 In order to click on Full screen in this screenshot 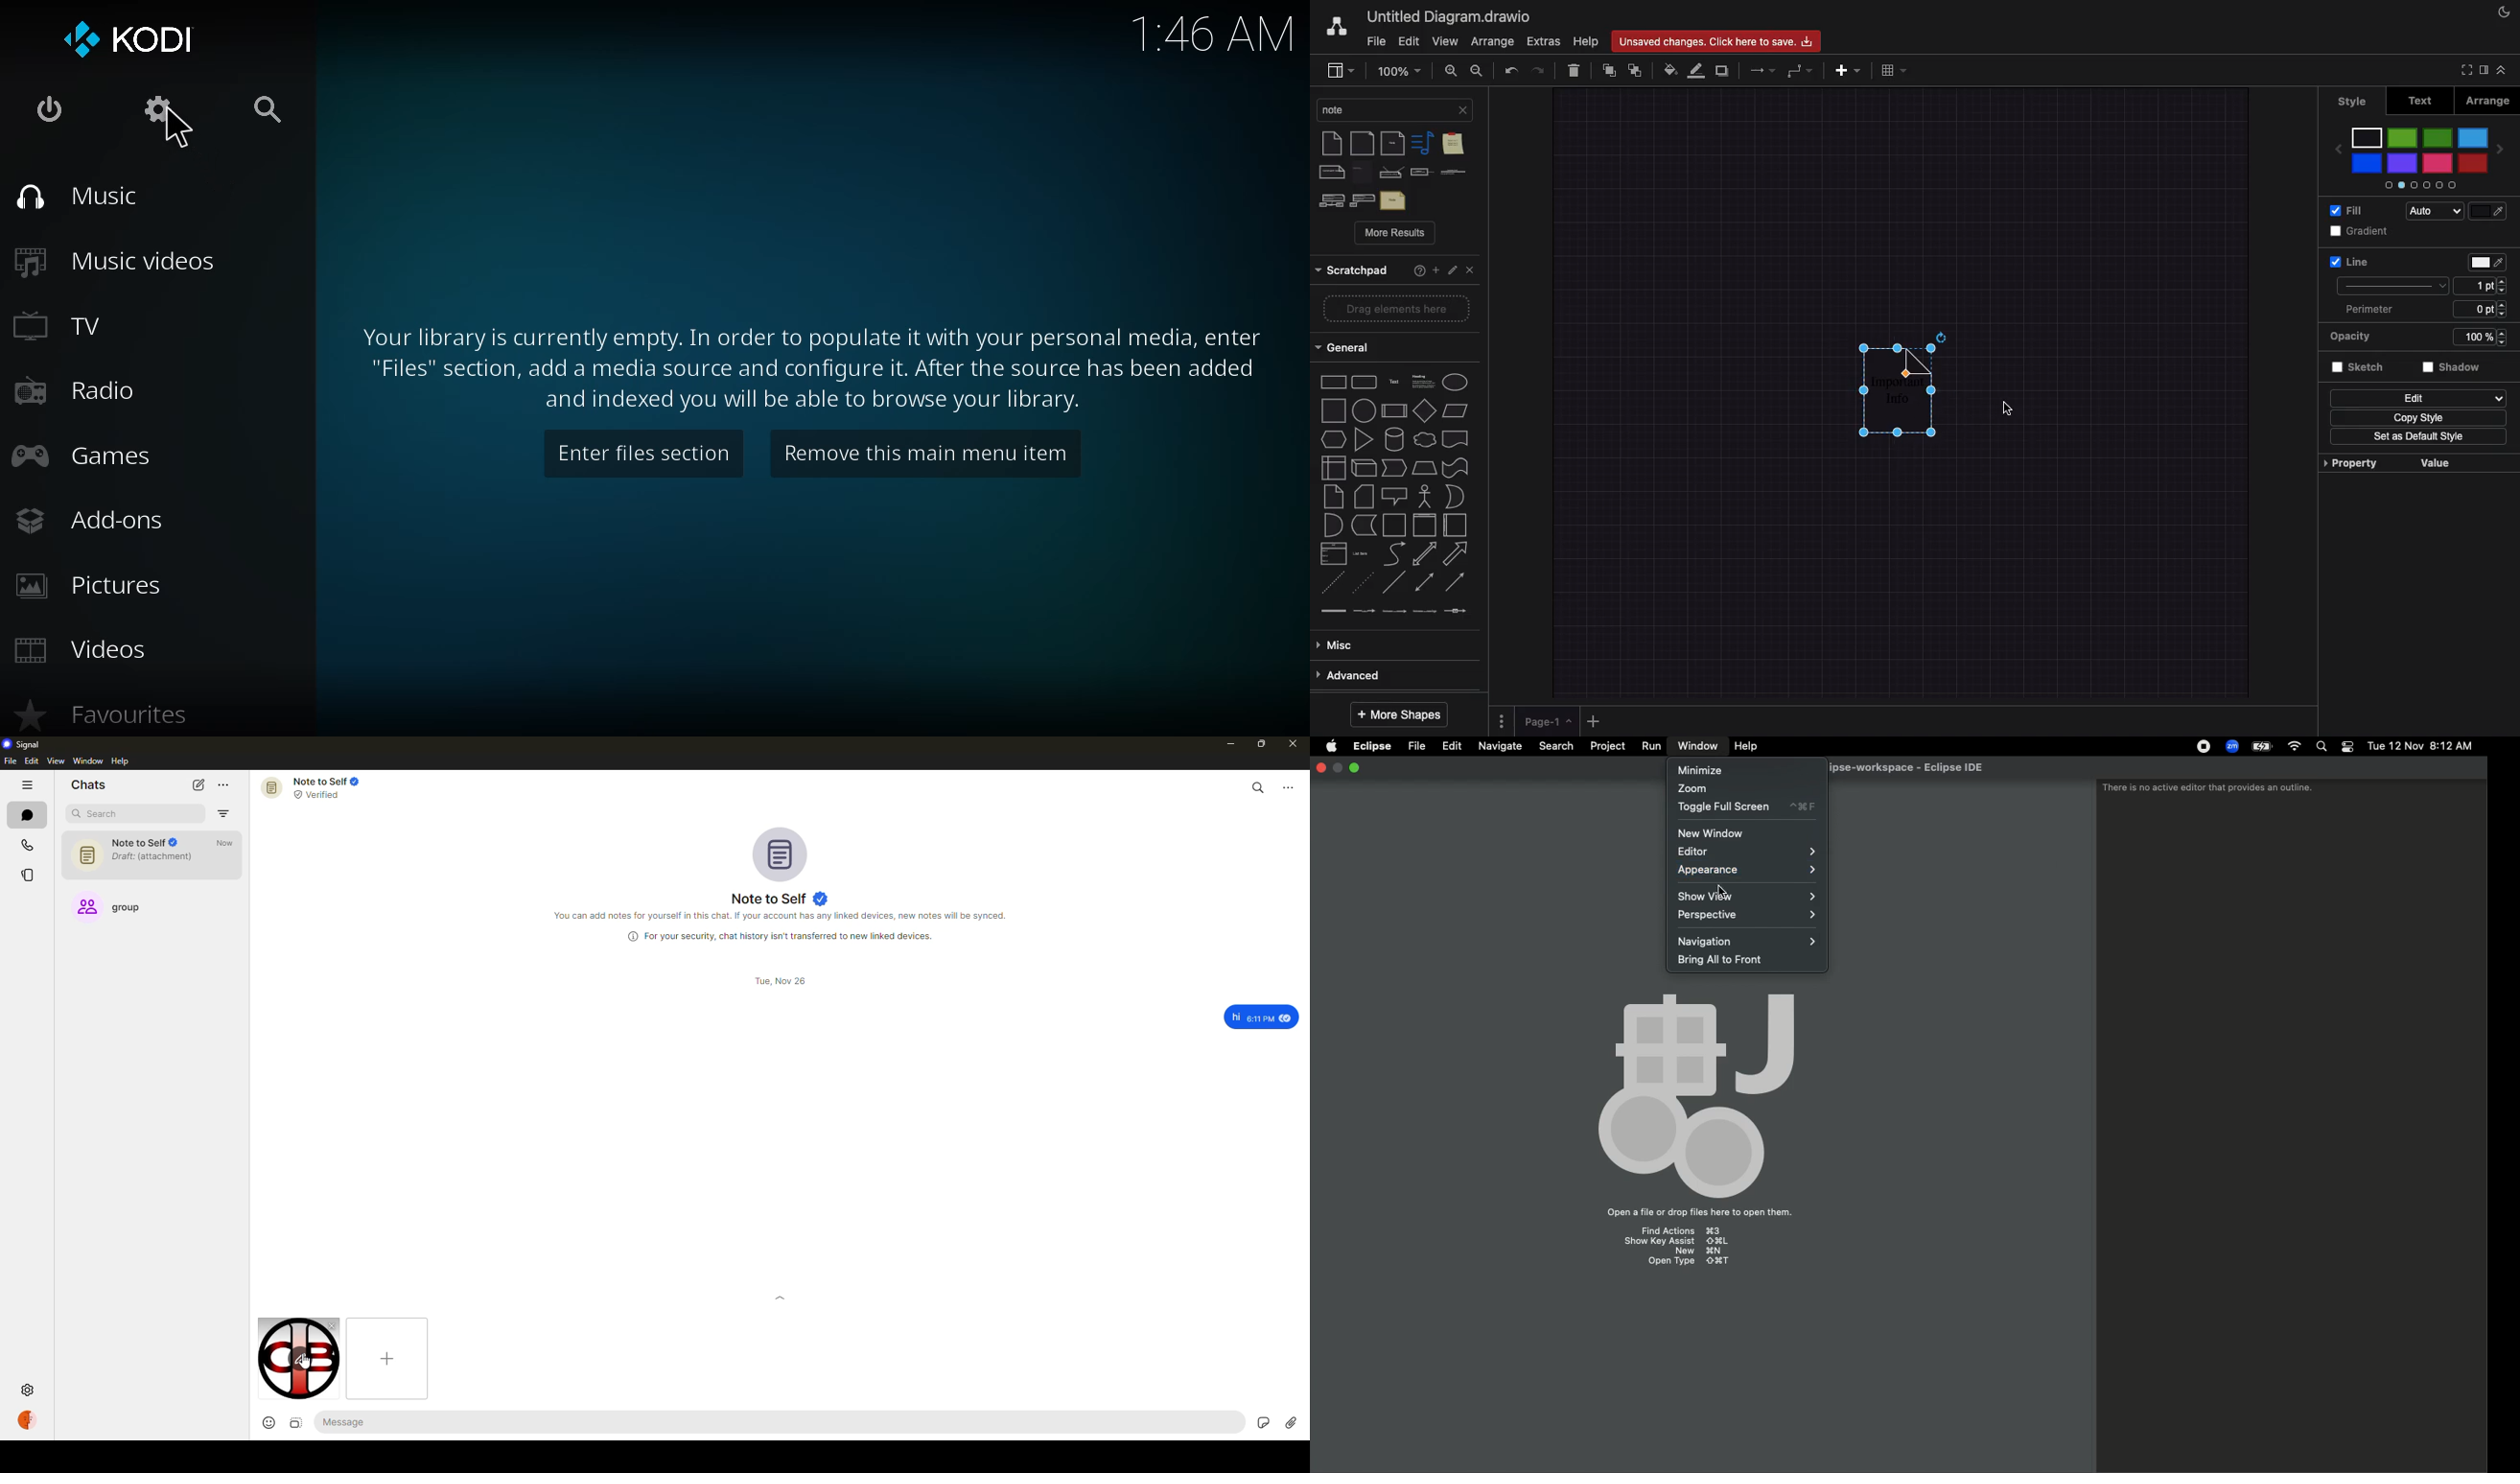, I will do `click(2467, 71)`.